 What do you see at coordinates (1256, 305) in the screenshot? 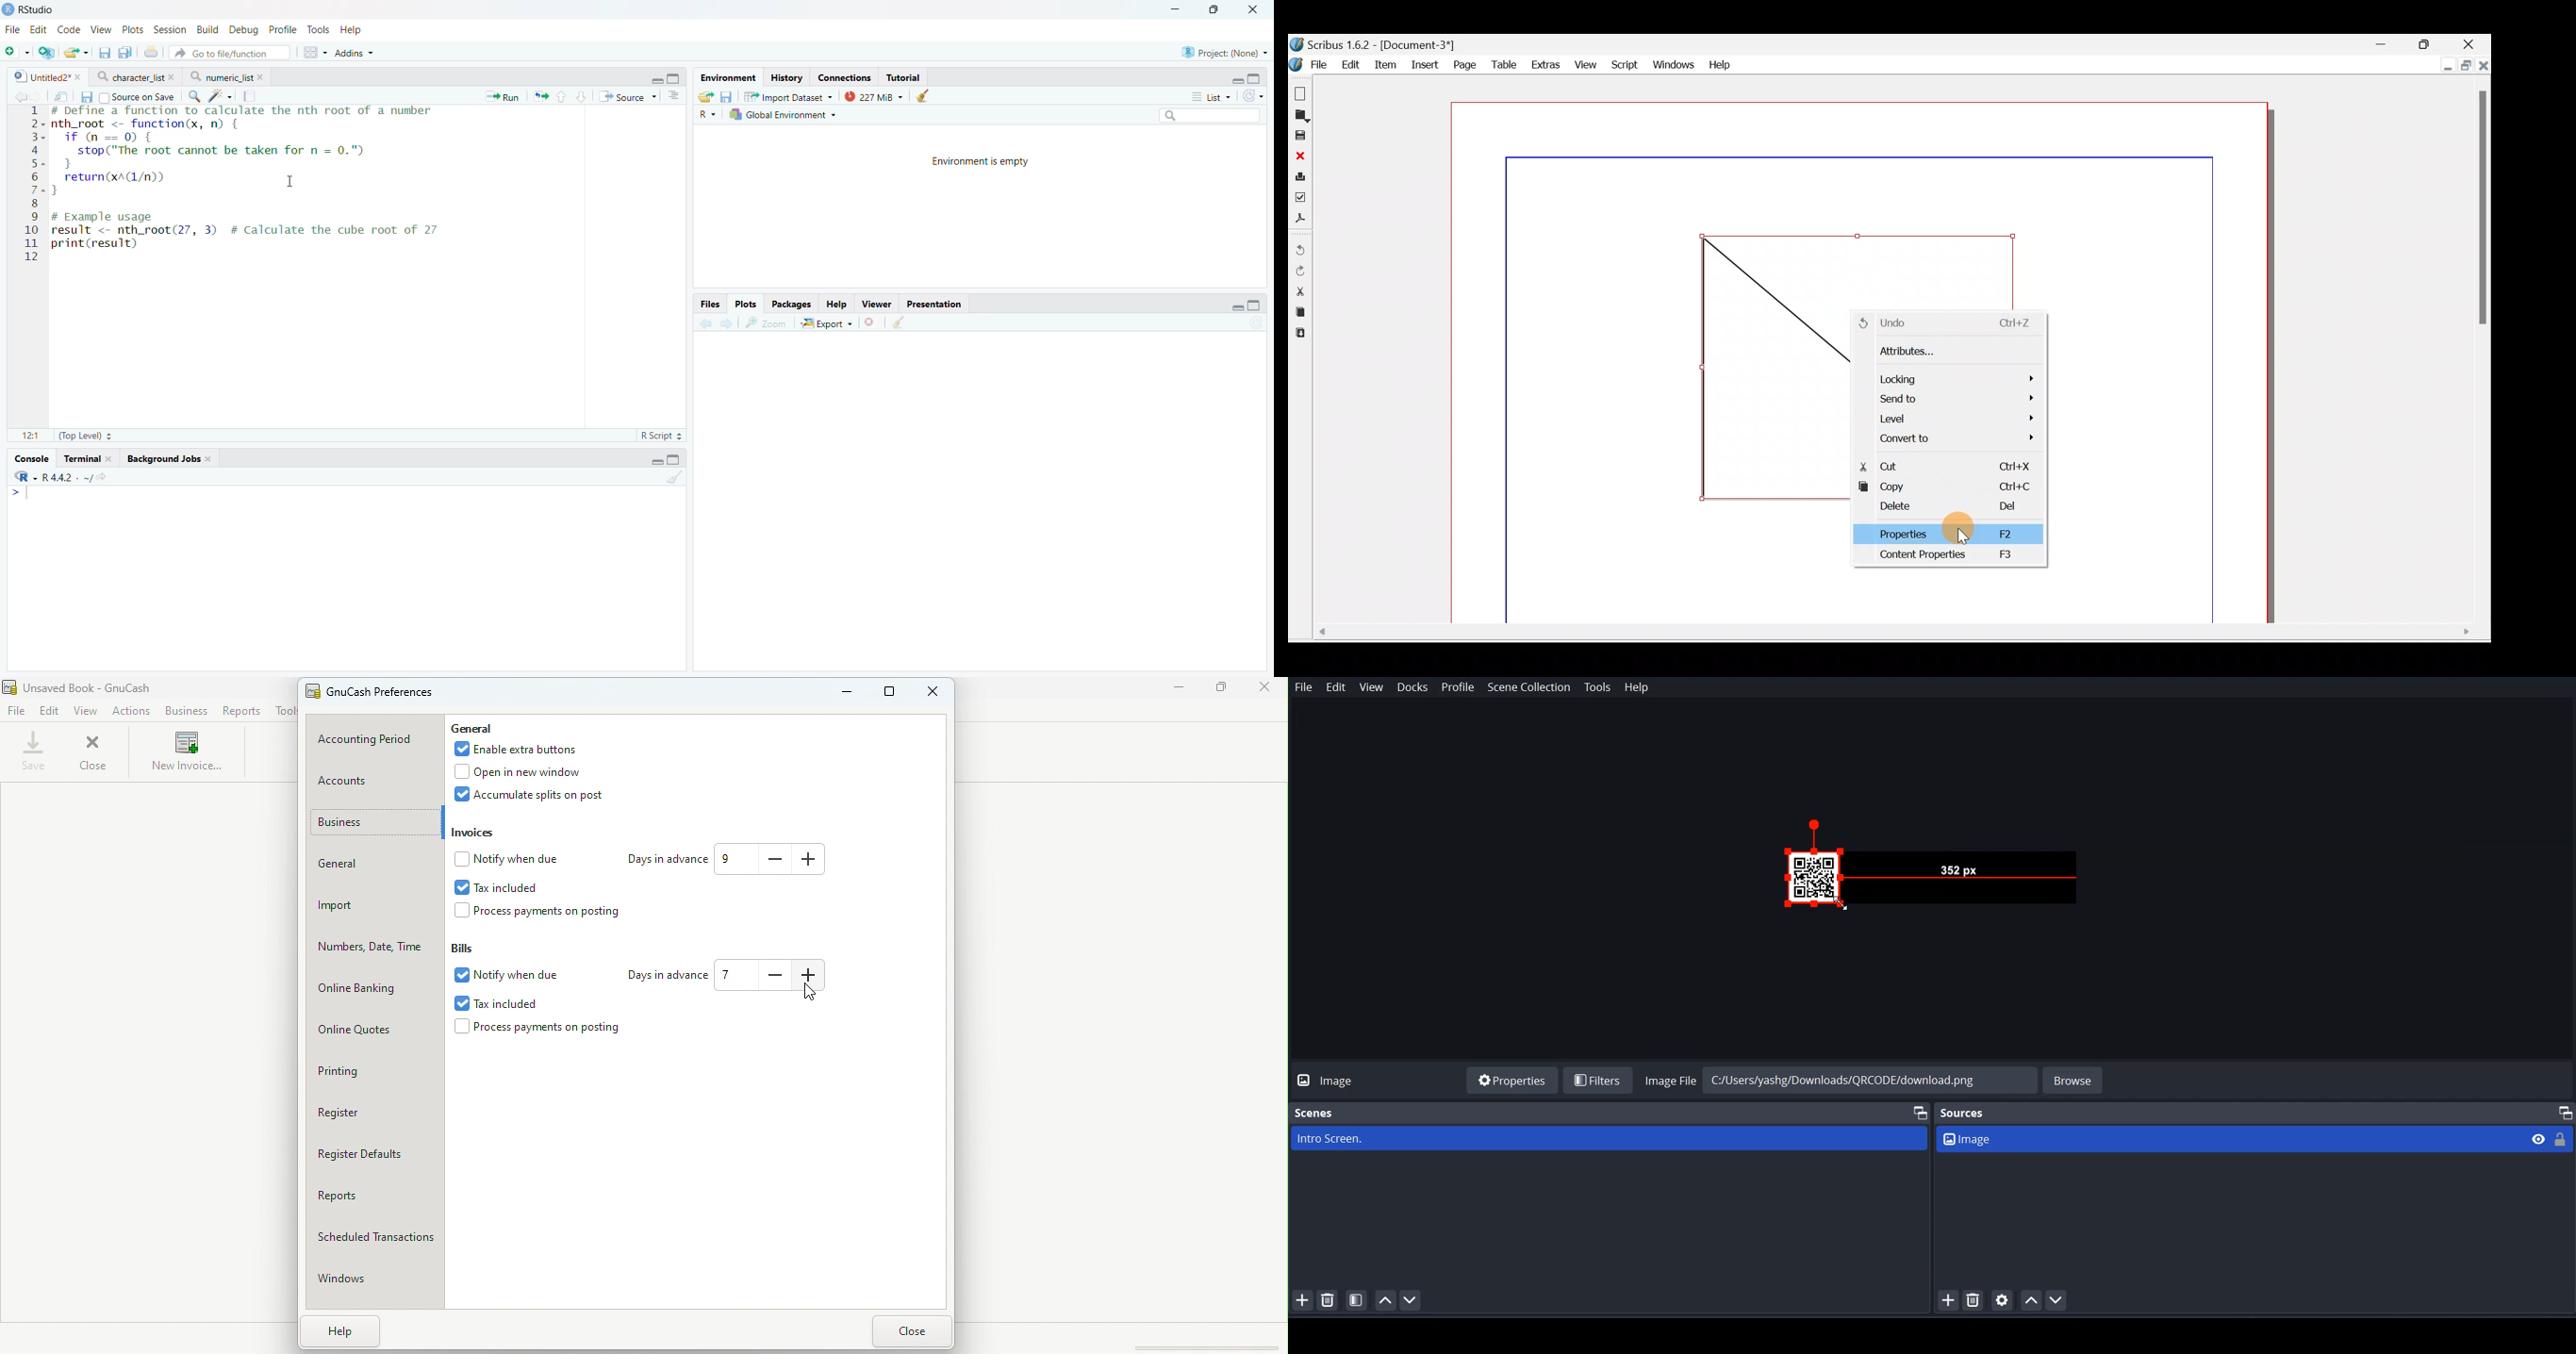
I see `Full height` at bounding box center [1256, 305].